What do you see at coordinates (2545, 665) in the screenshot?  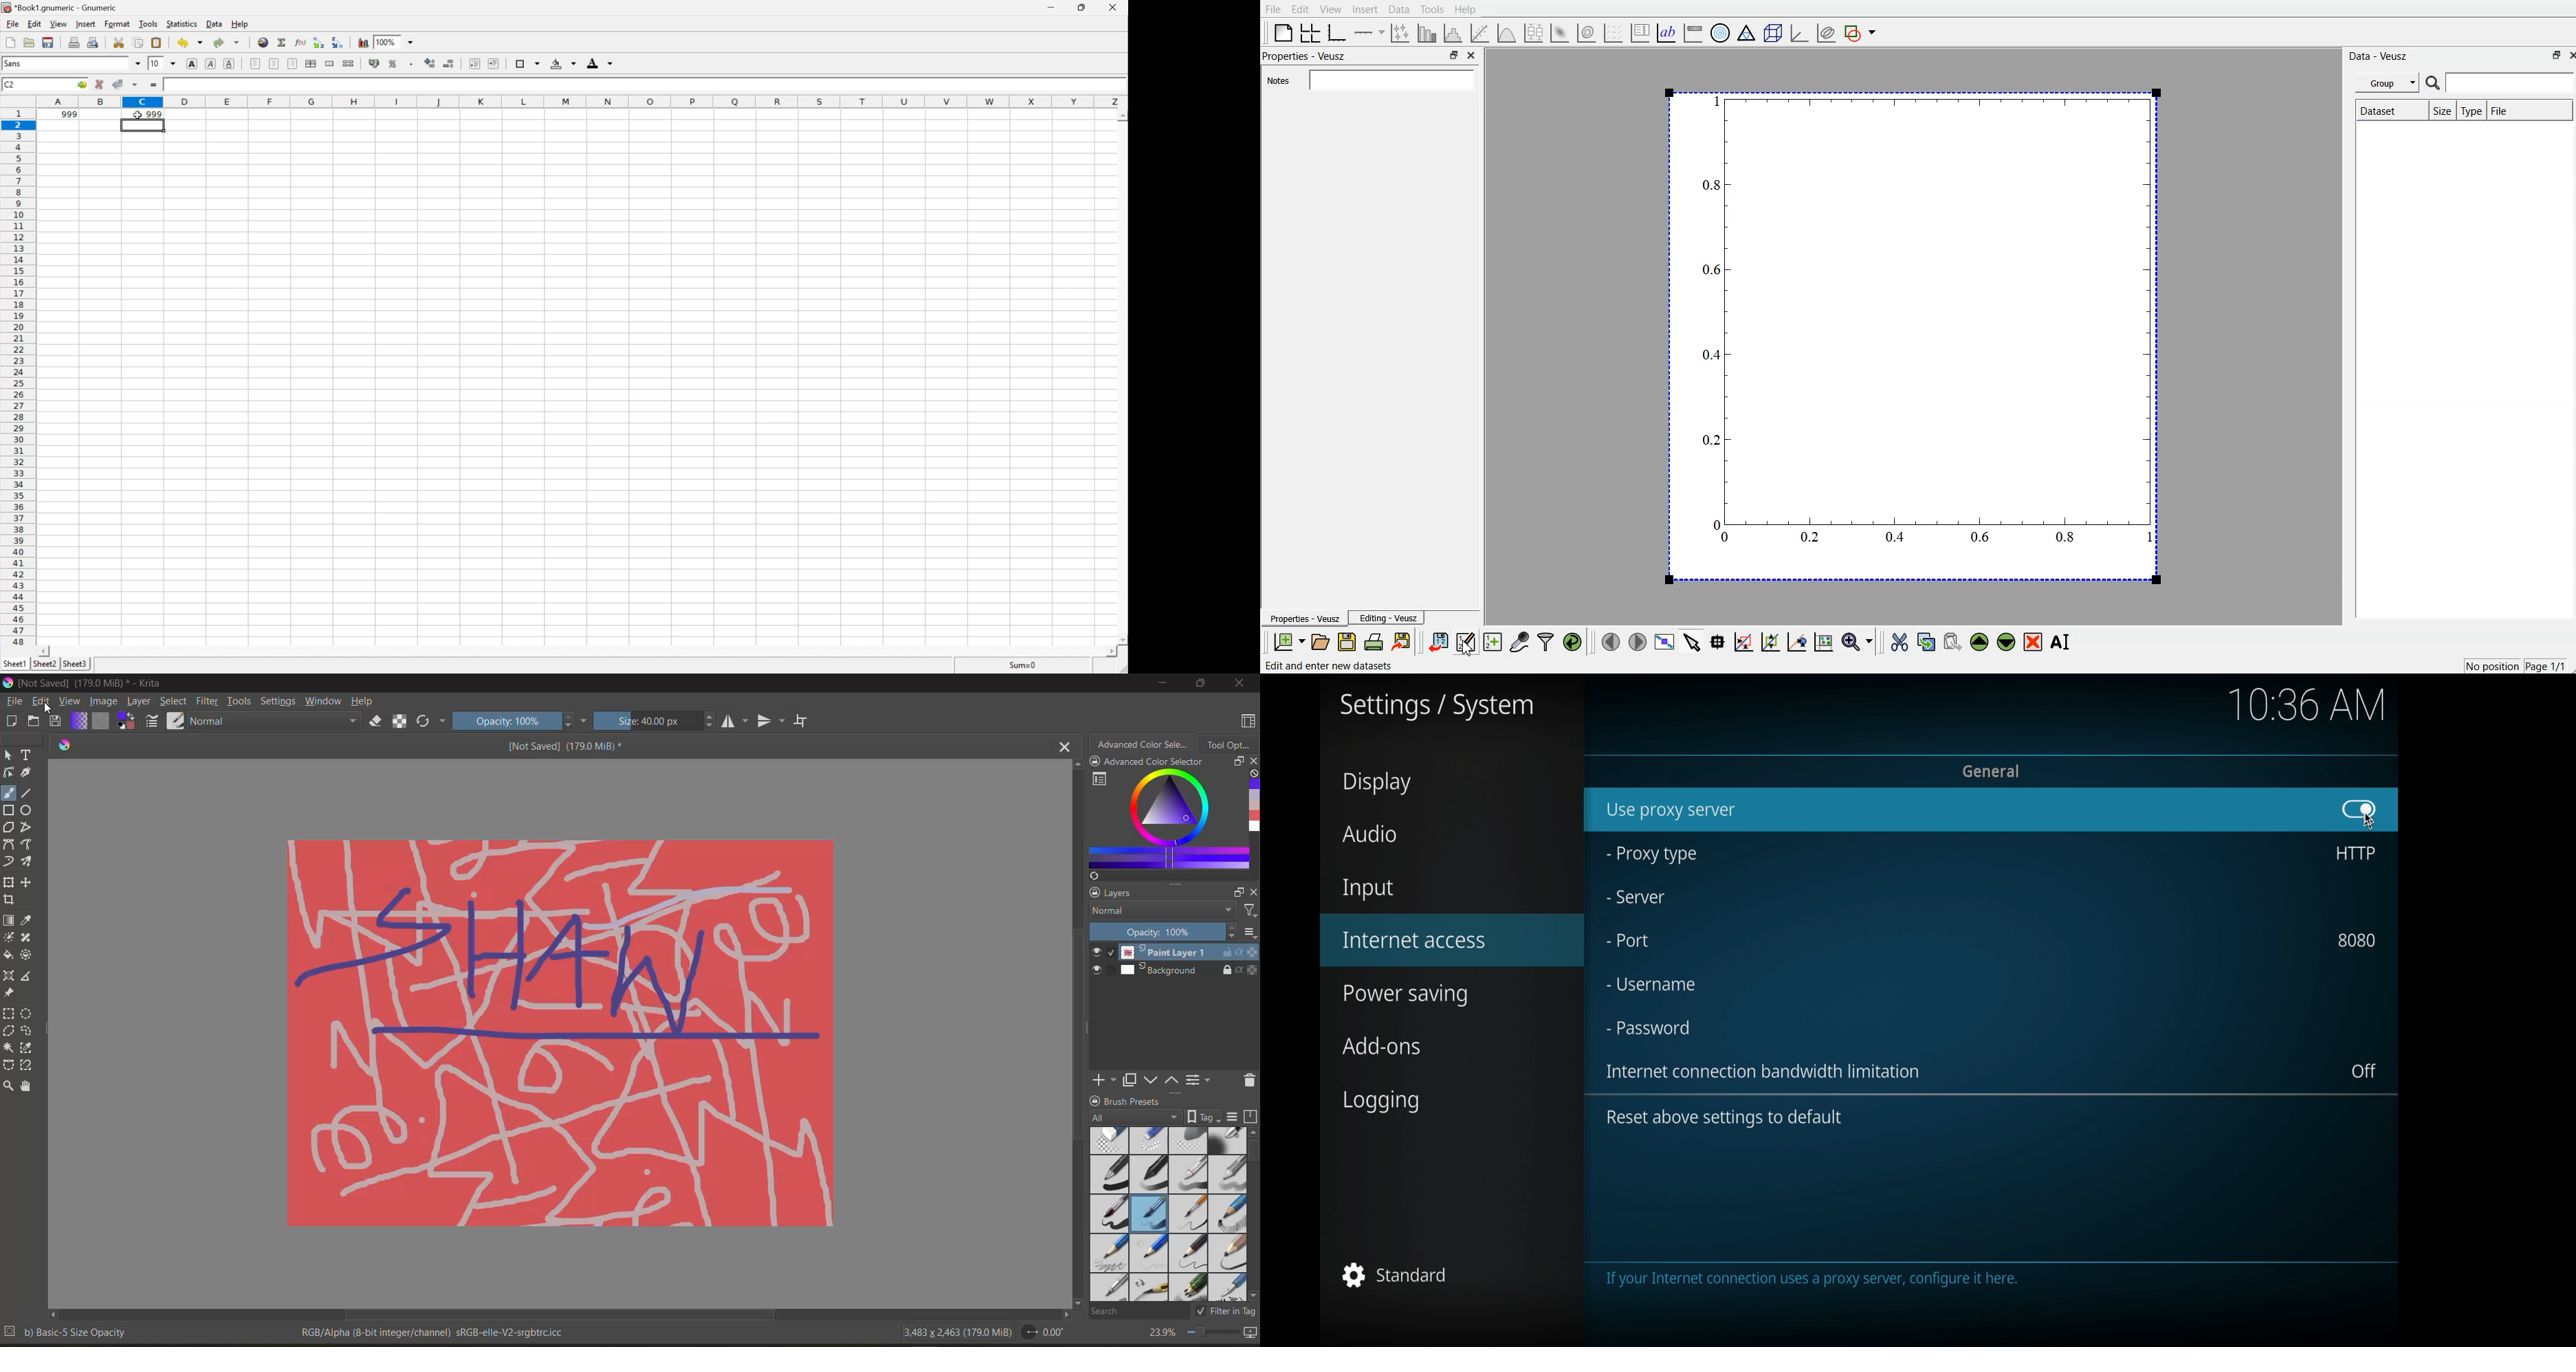 I see `Page 1/1 ` at bounding box center [2545, 665].